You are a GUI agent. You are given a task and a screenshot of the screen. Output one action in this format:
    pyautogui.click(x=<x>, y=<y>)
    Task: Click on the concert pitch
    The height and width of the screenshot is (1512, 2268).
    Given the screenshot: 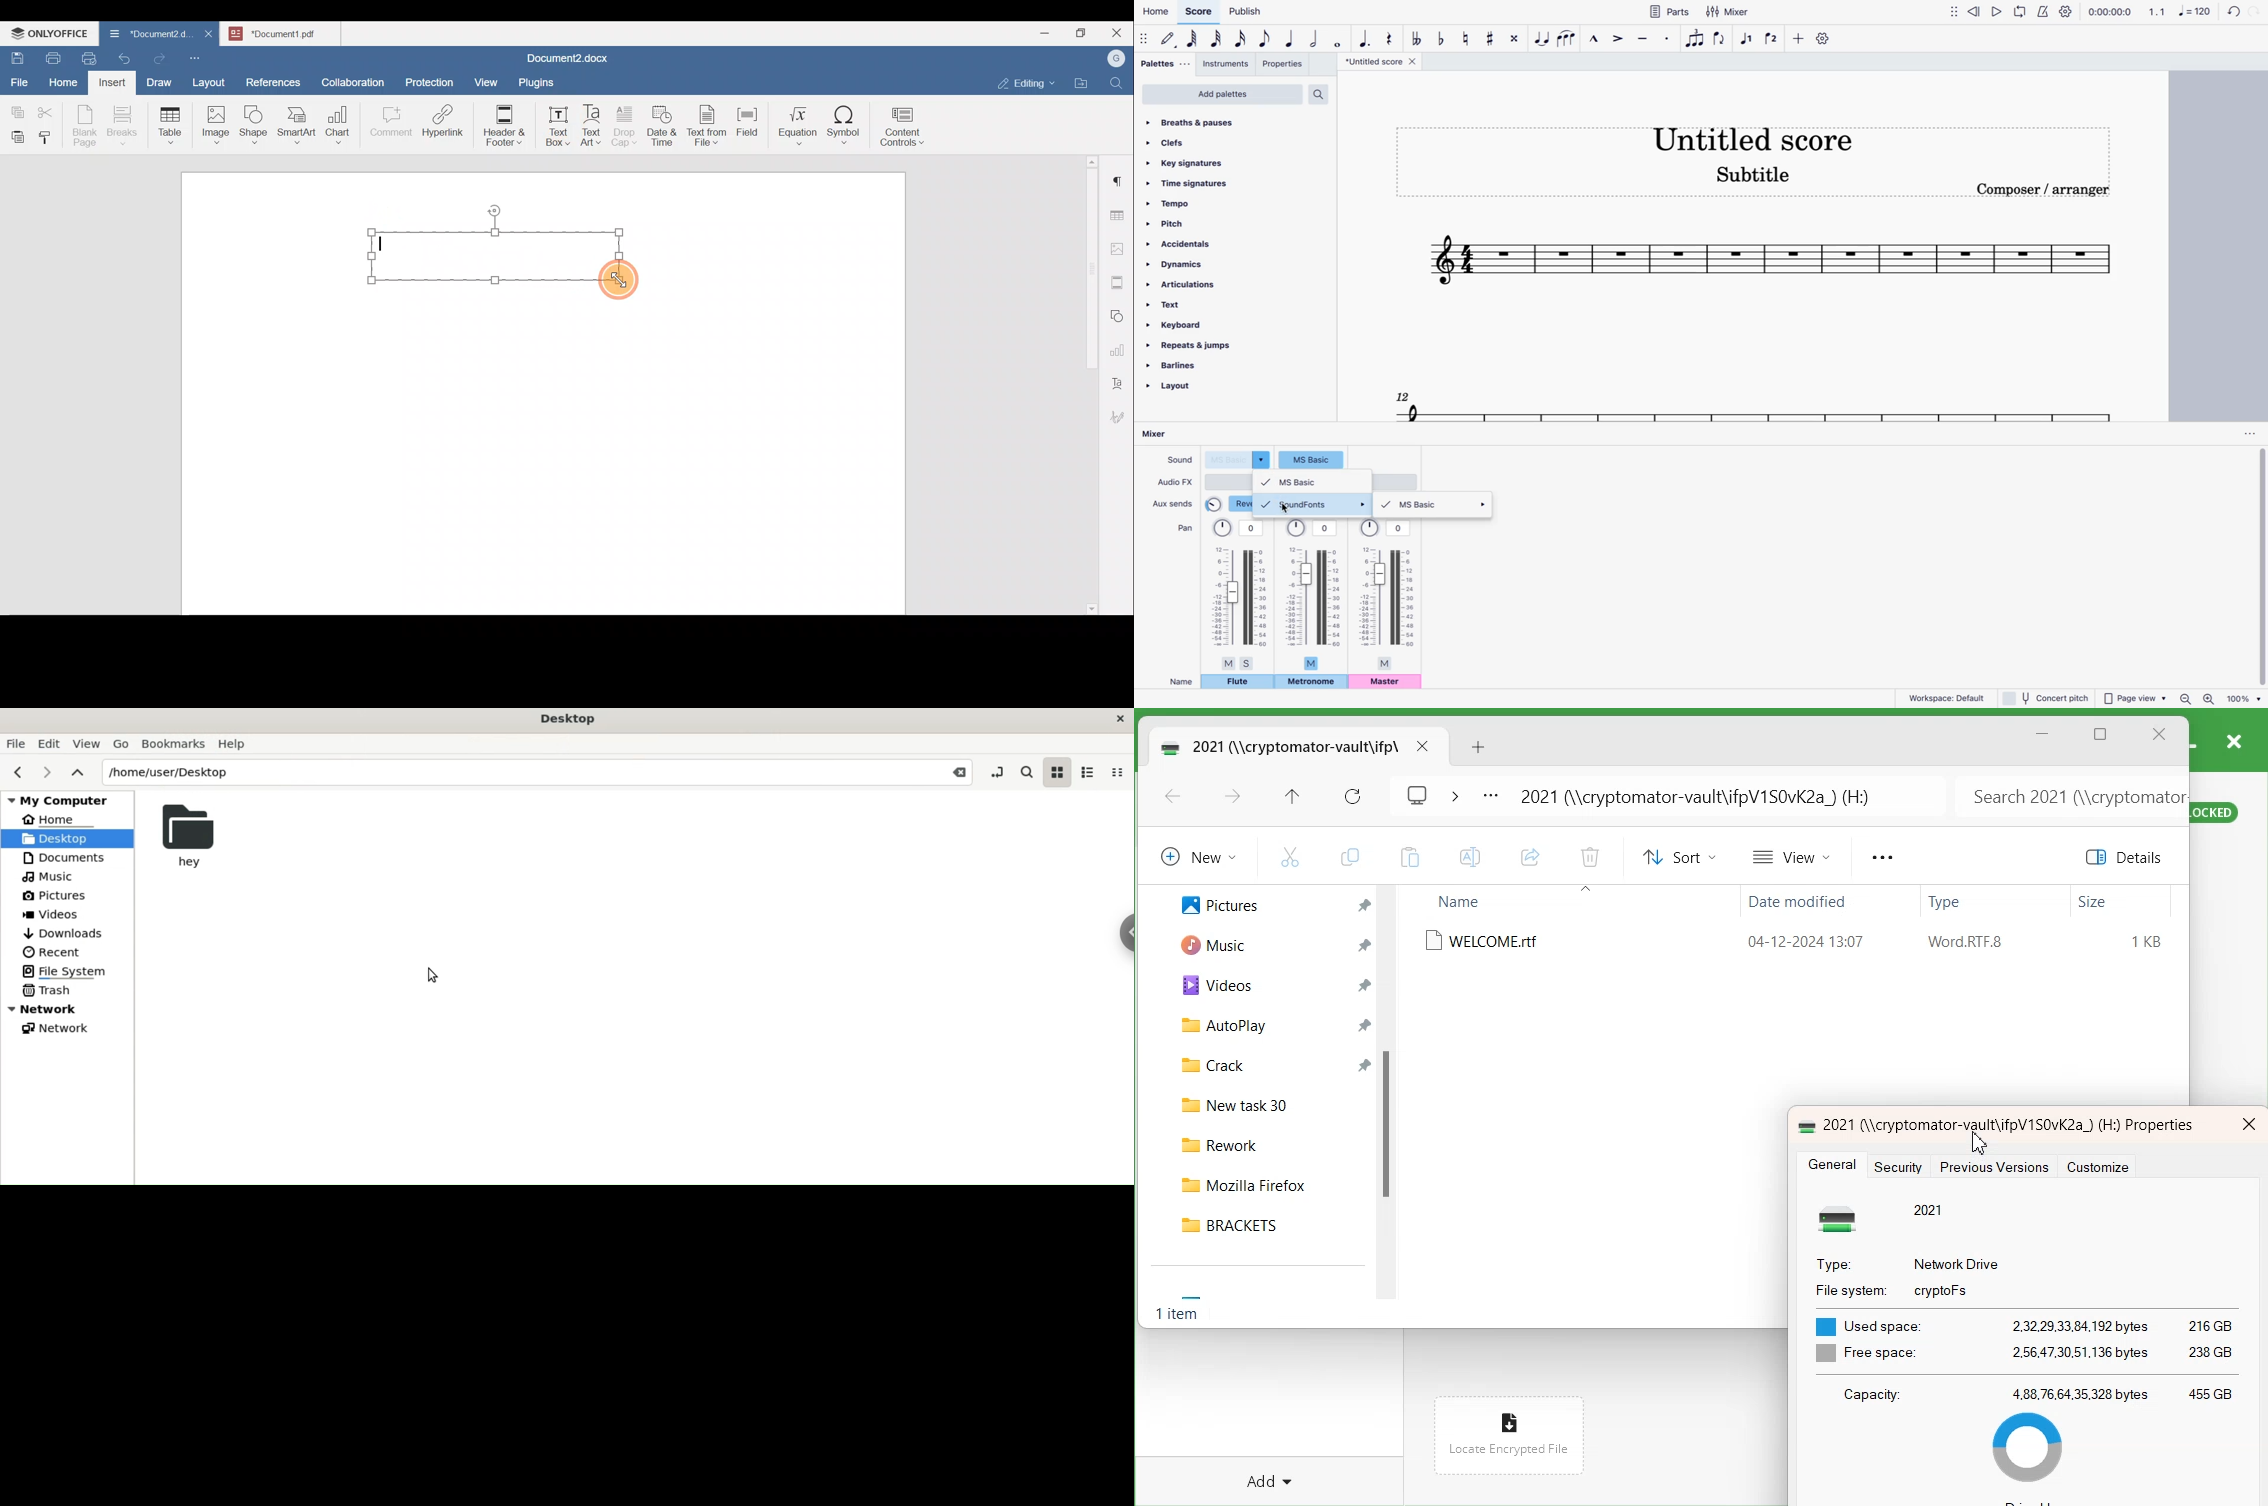 What is the action you would take?
    pyautogui.click(x=2044, y=698)
    